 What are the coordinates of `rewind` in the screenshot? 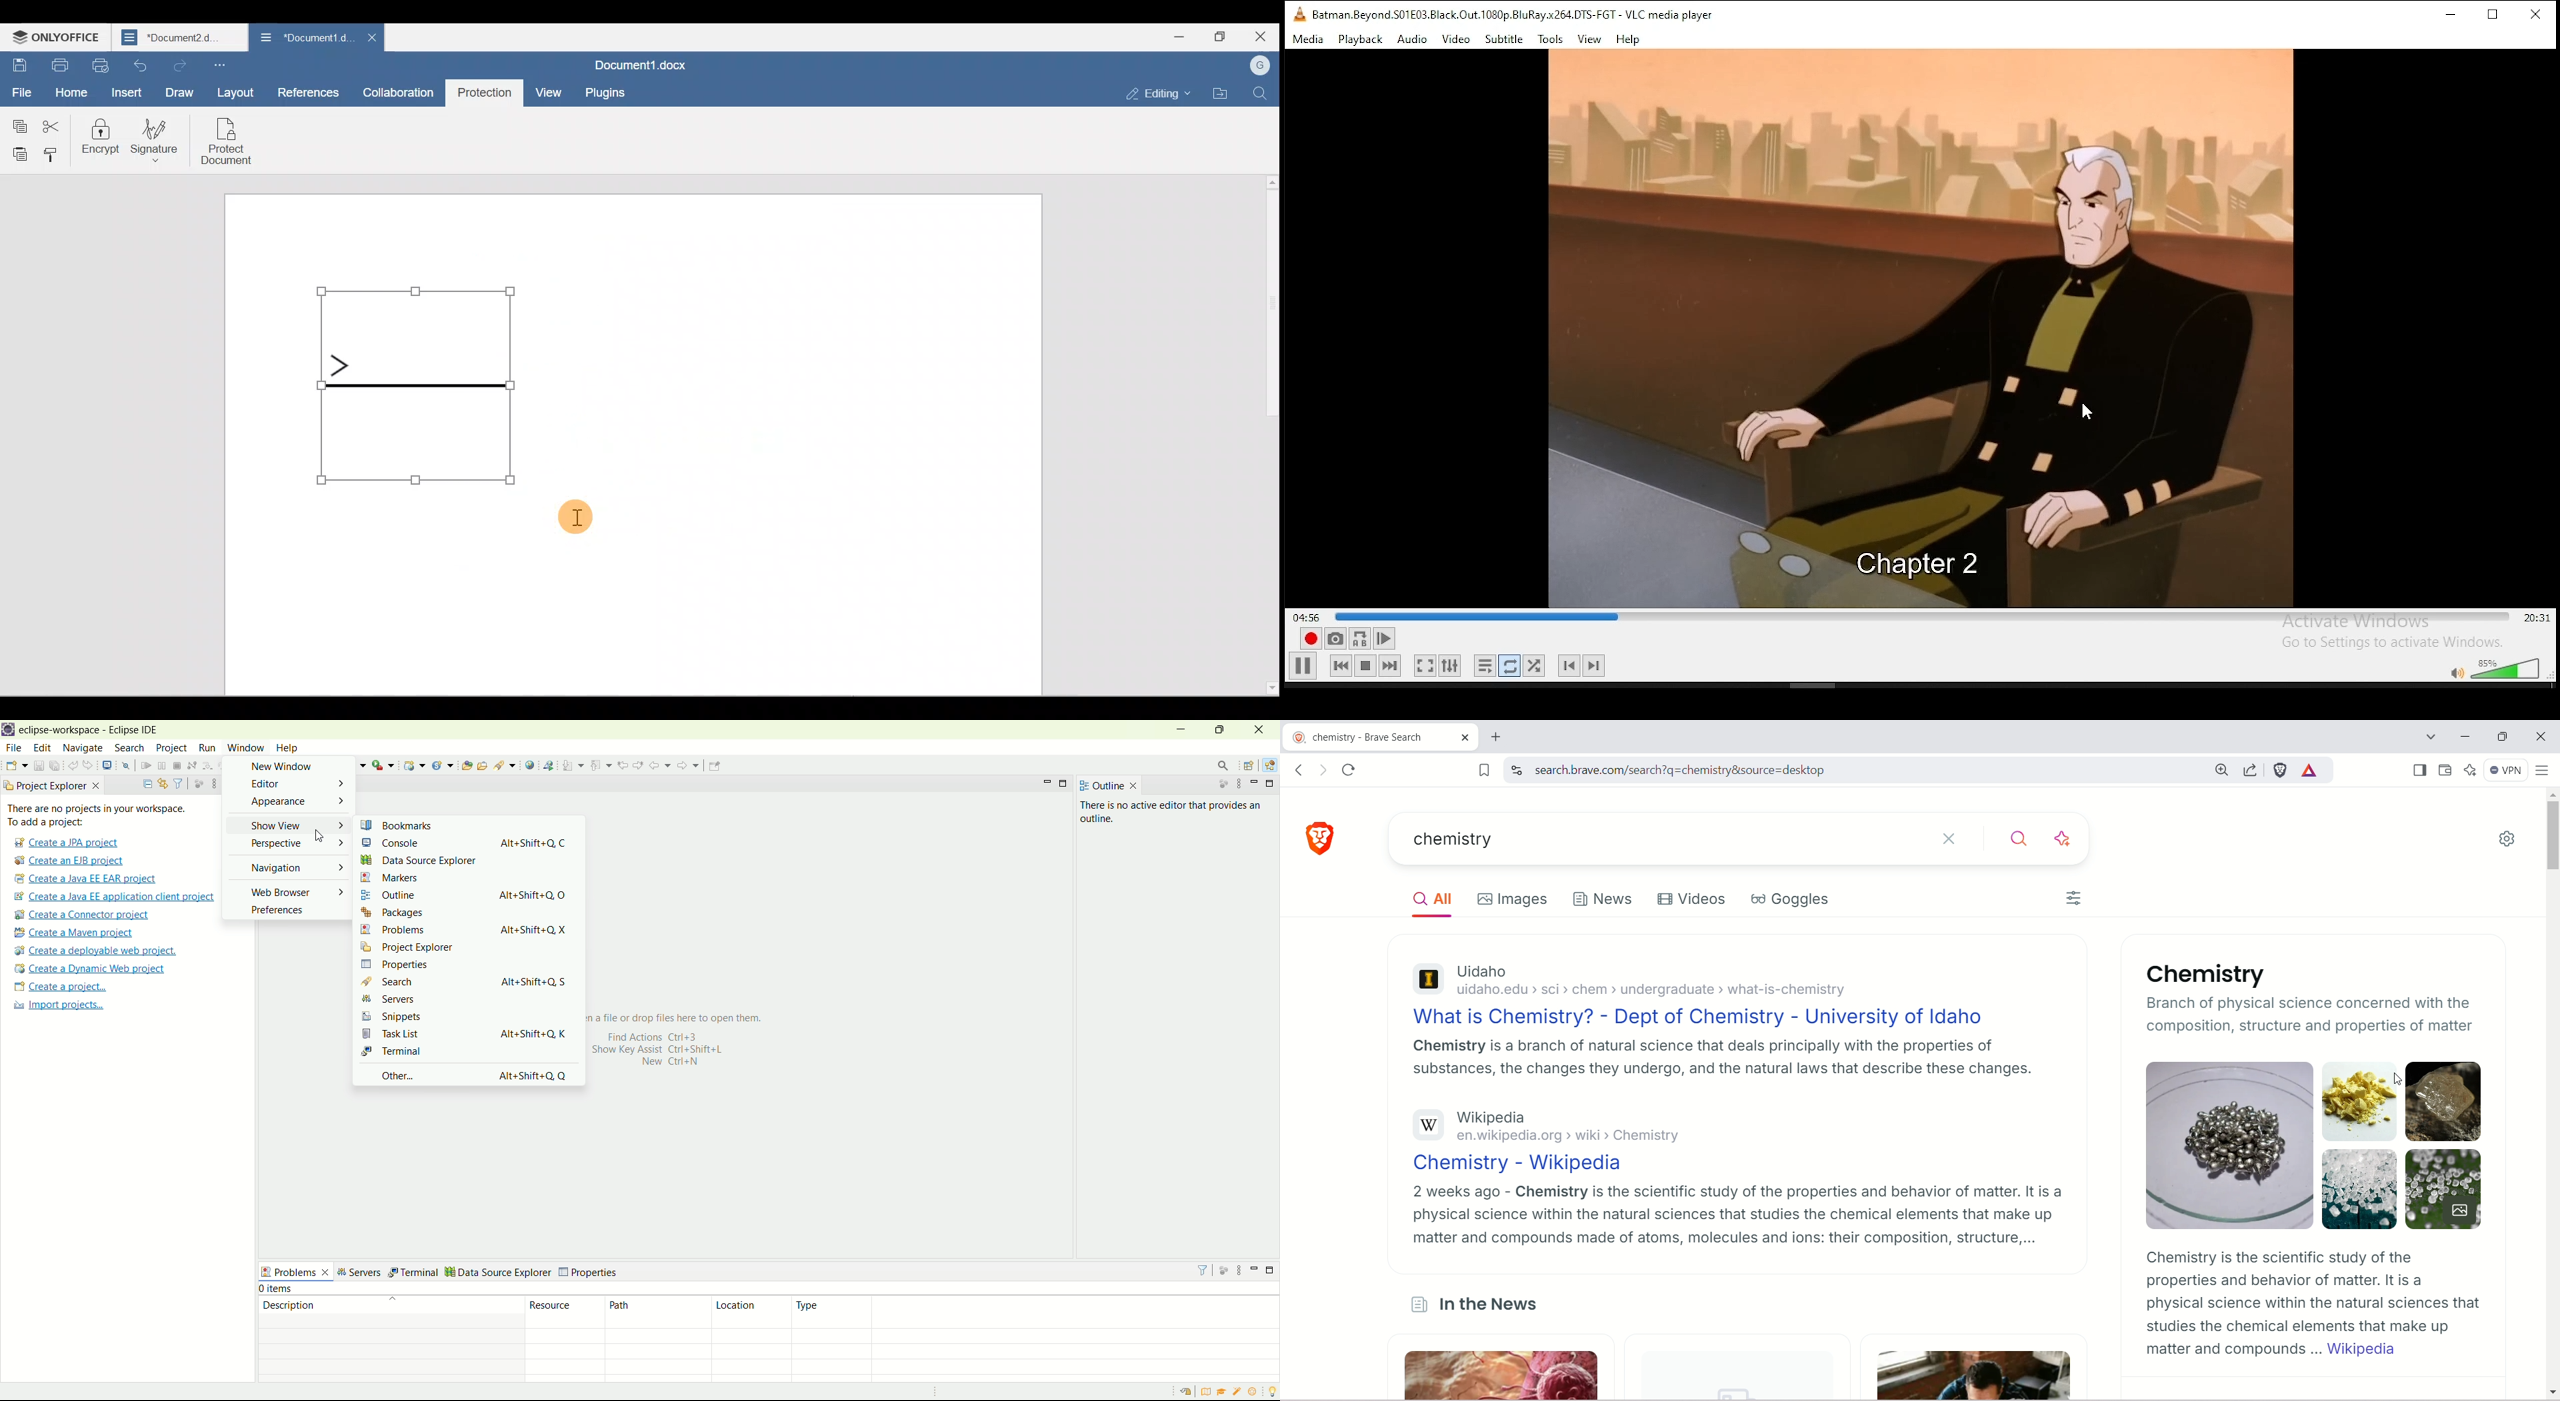 It's located at (1341, 667).